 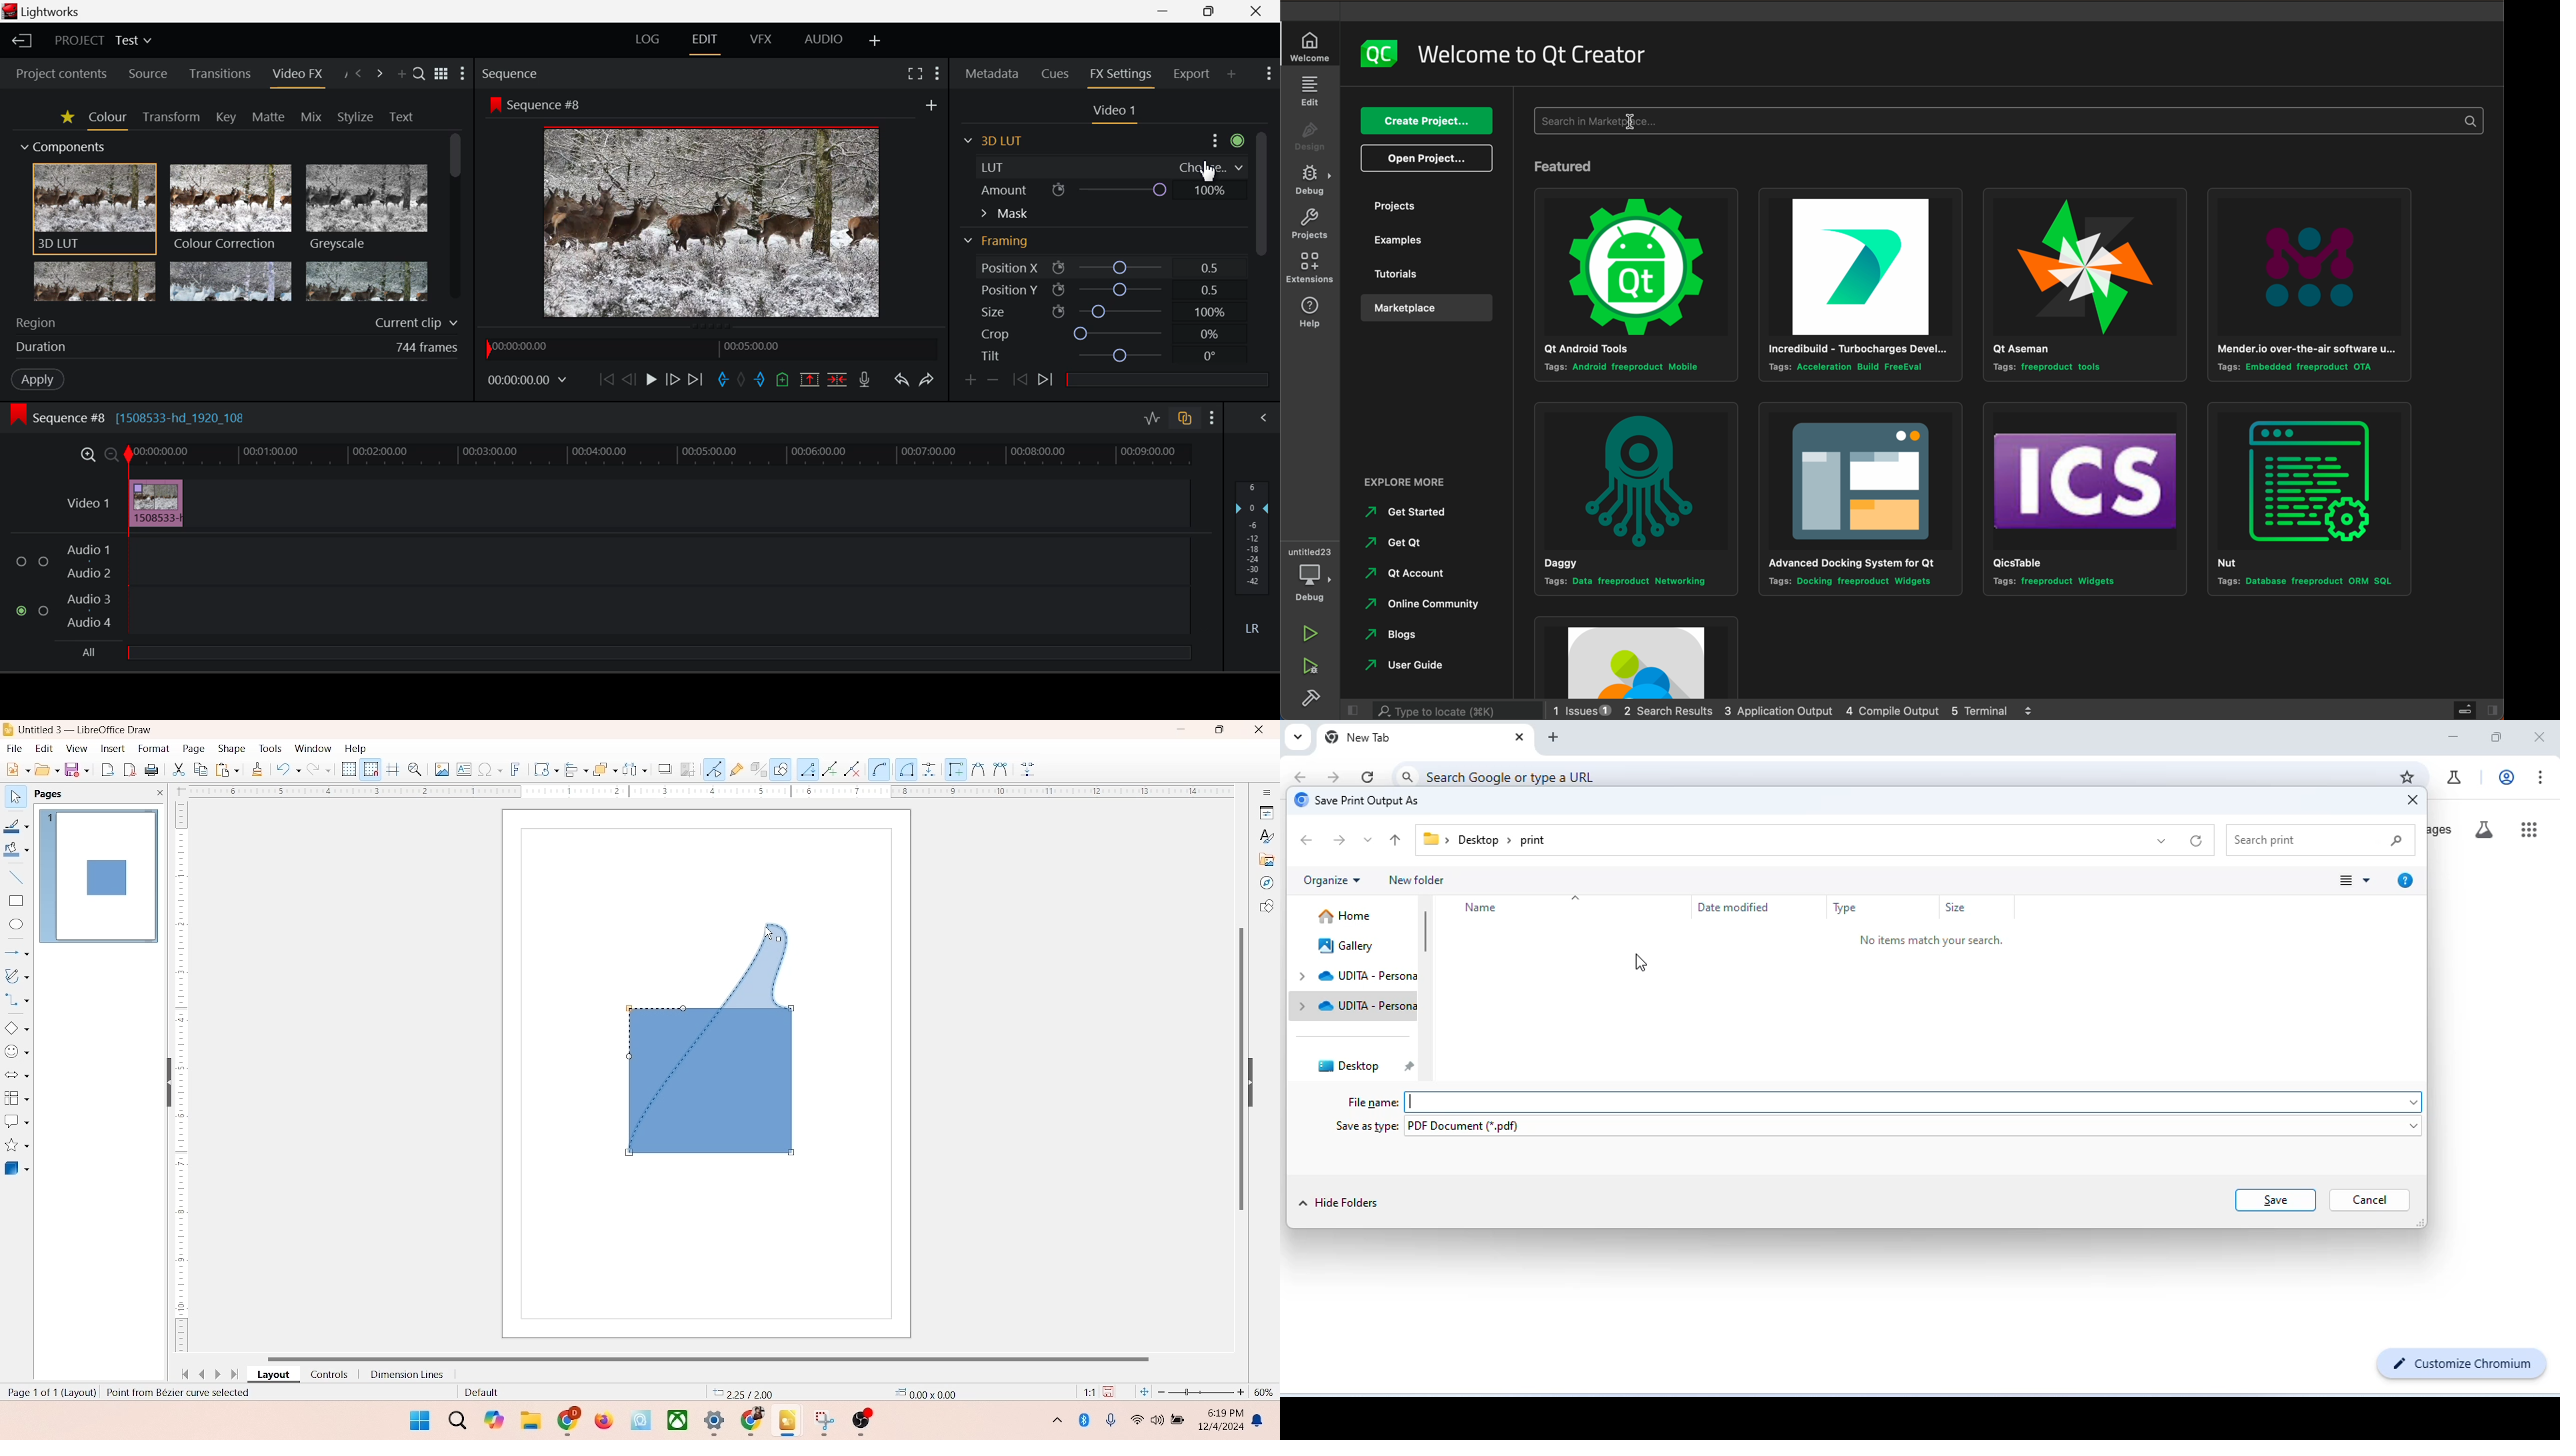 I want to click on Stylize, so click(x=353, y=117).